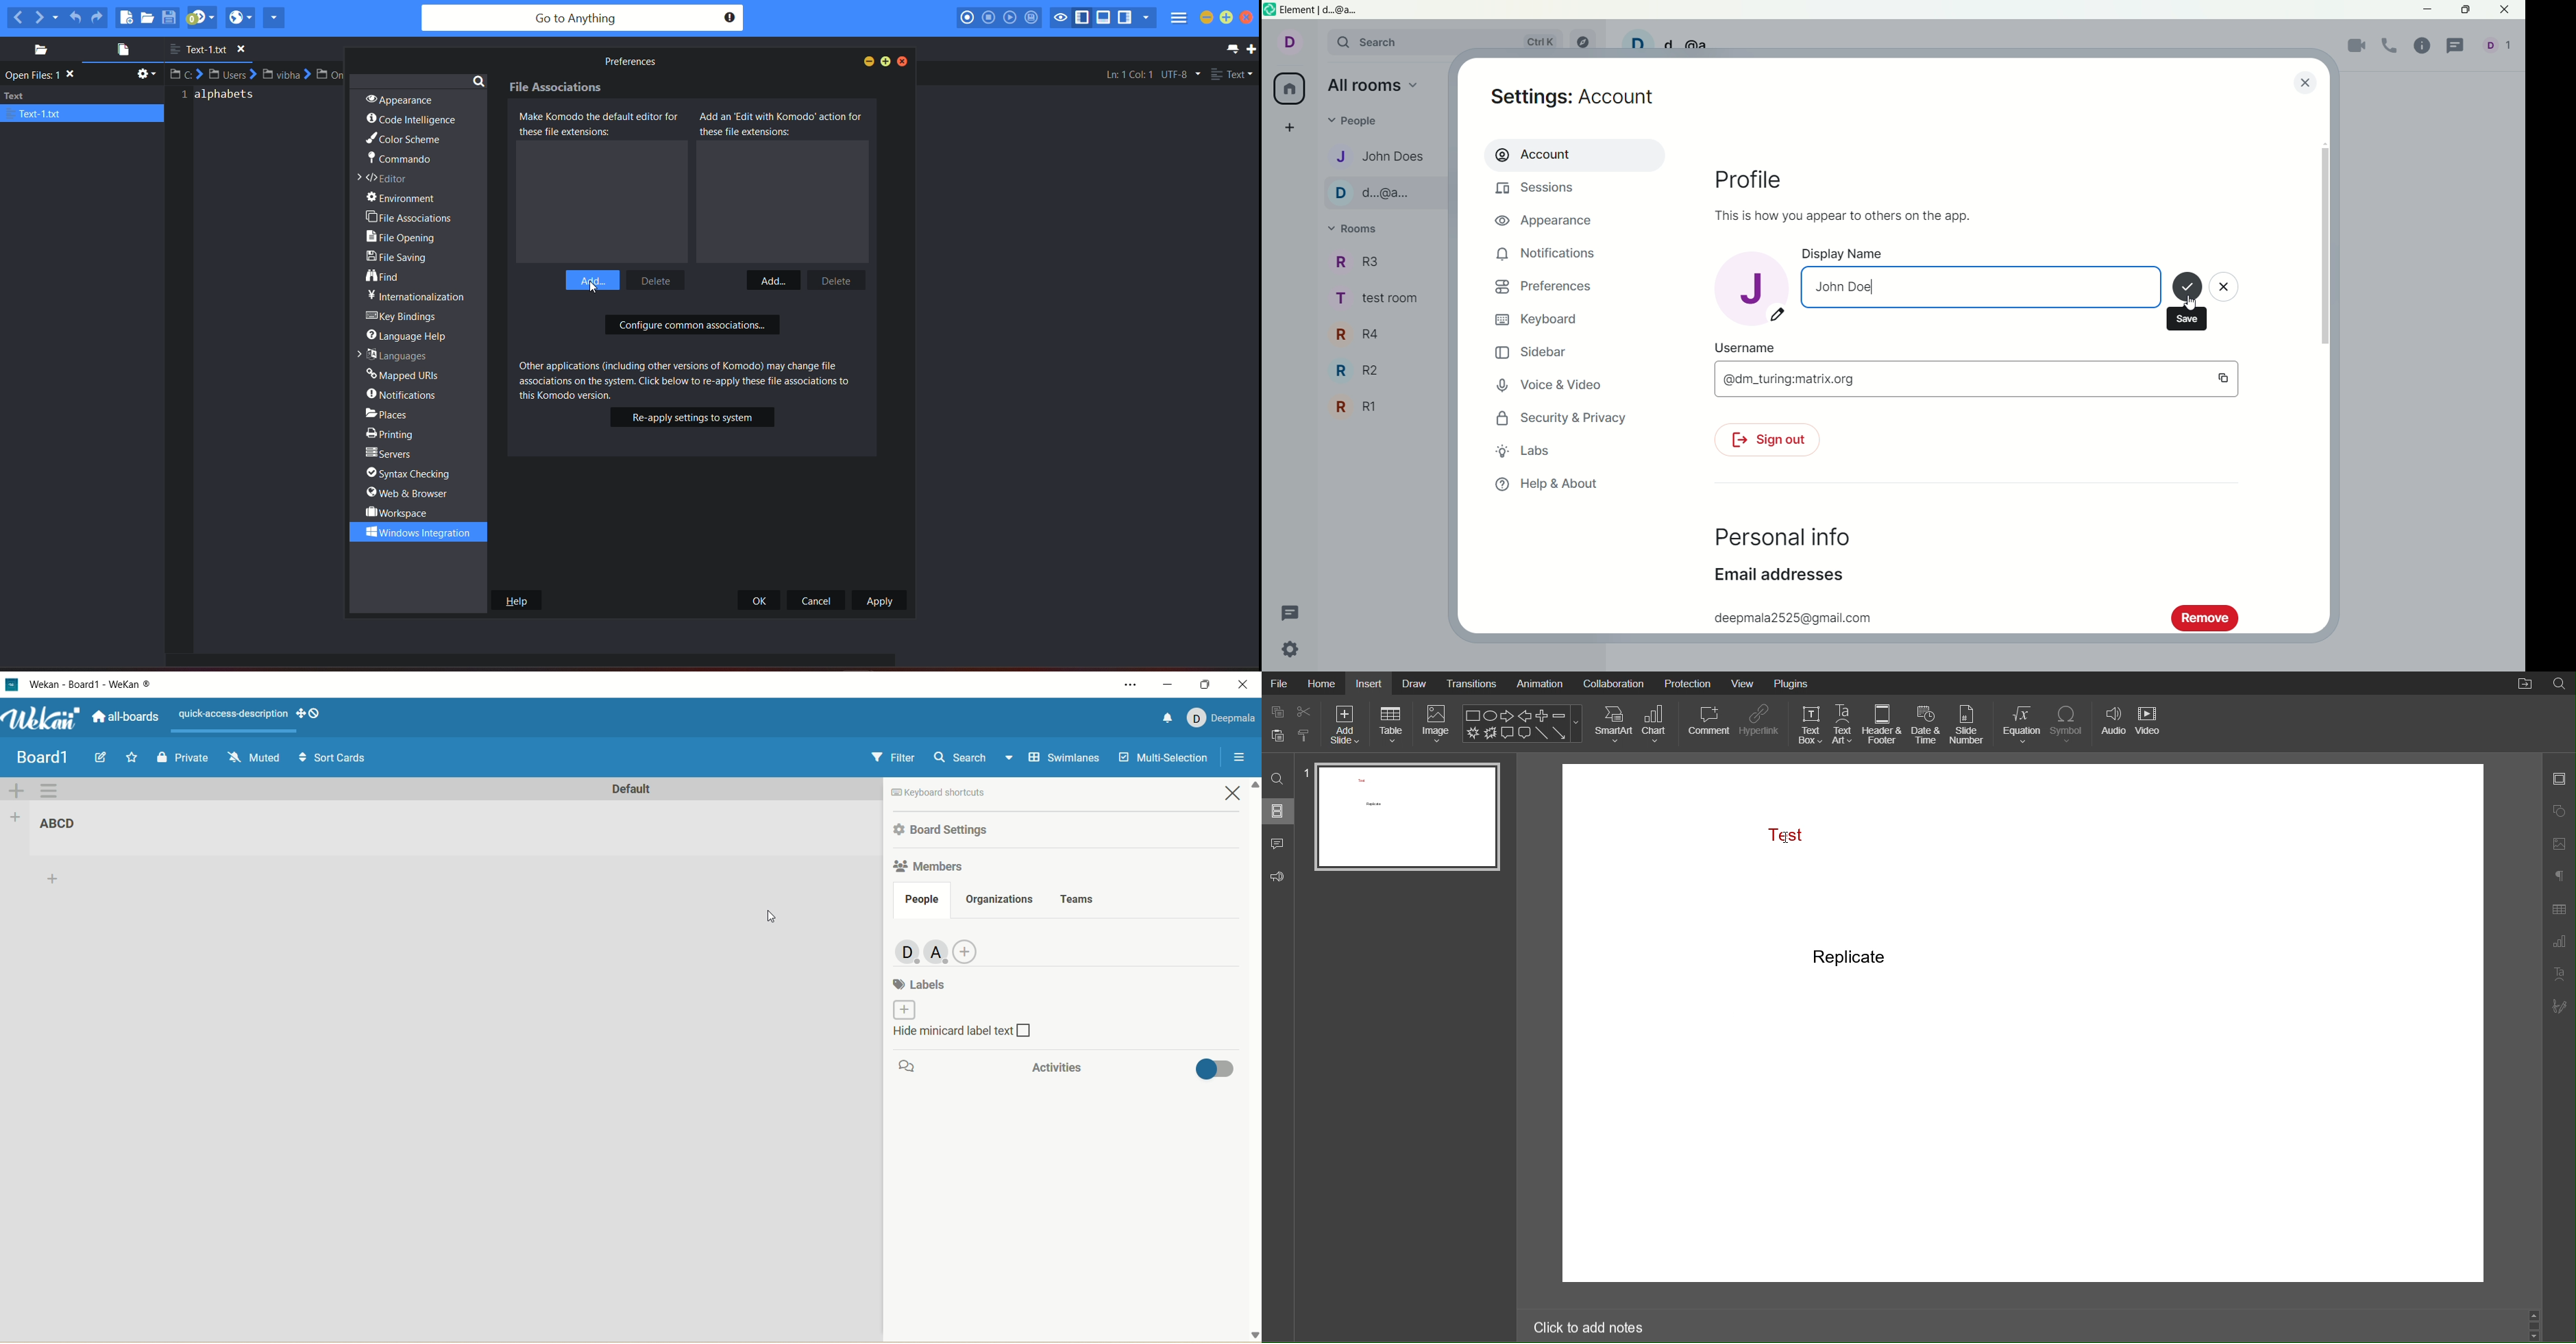  Describe the element at coordinates (1547, 253) in the screenshot. I see `notifications` at that location.